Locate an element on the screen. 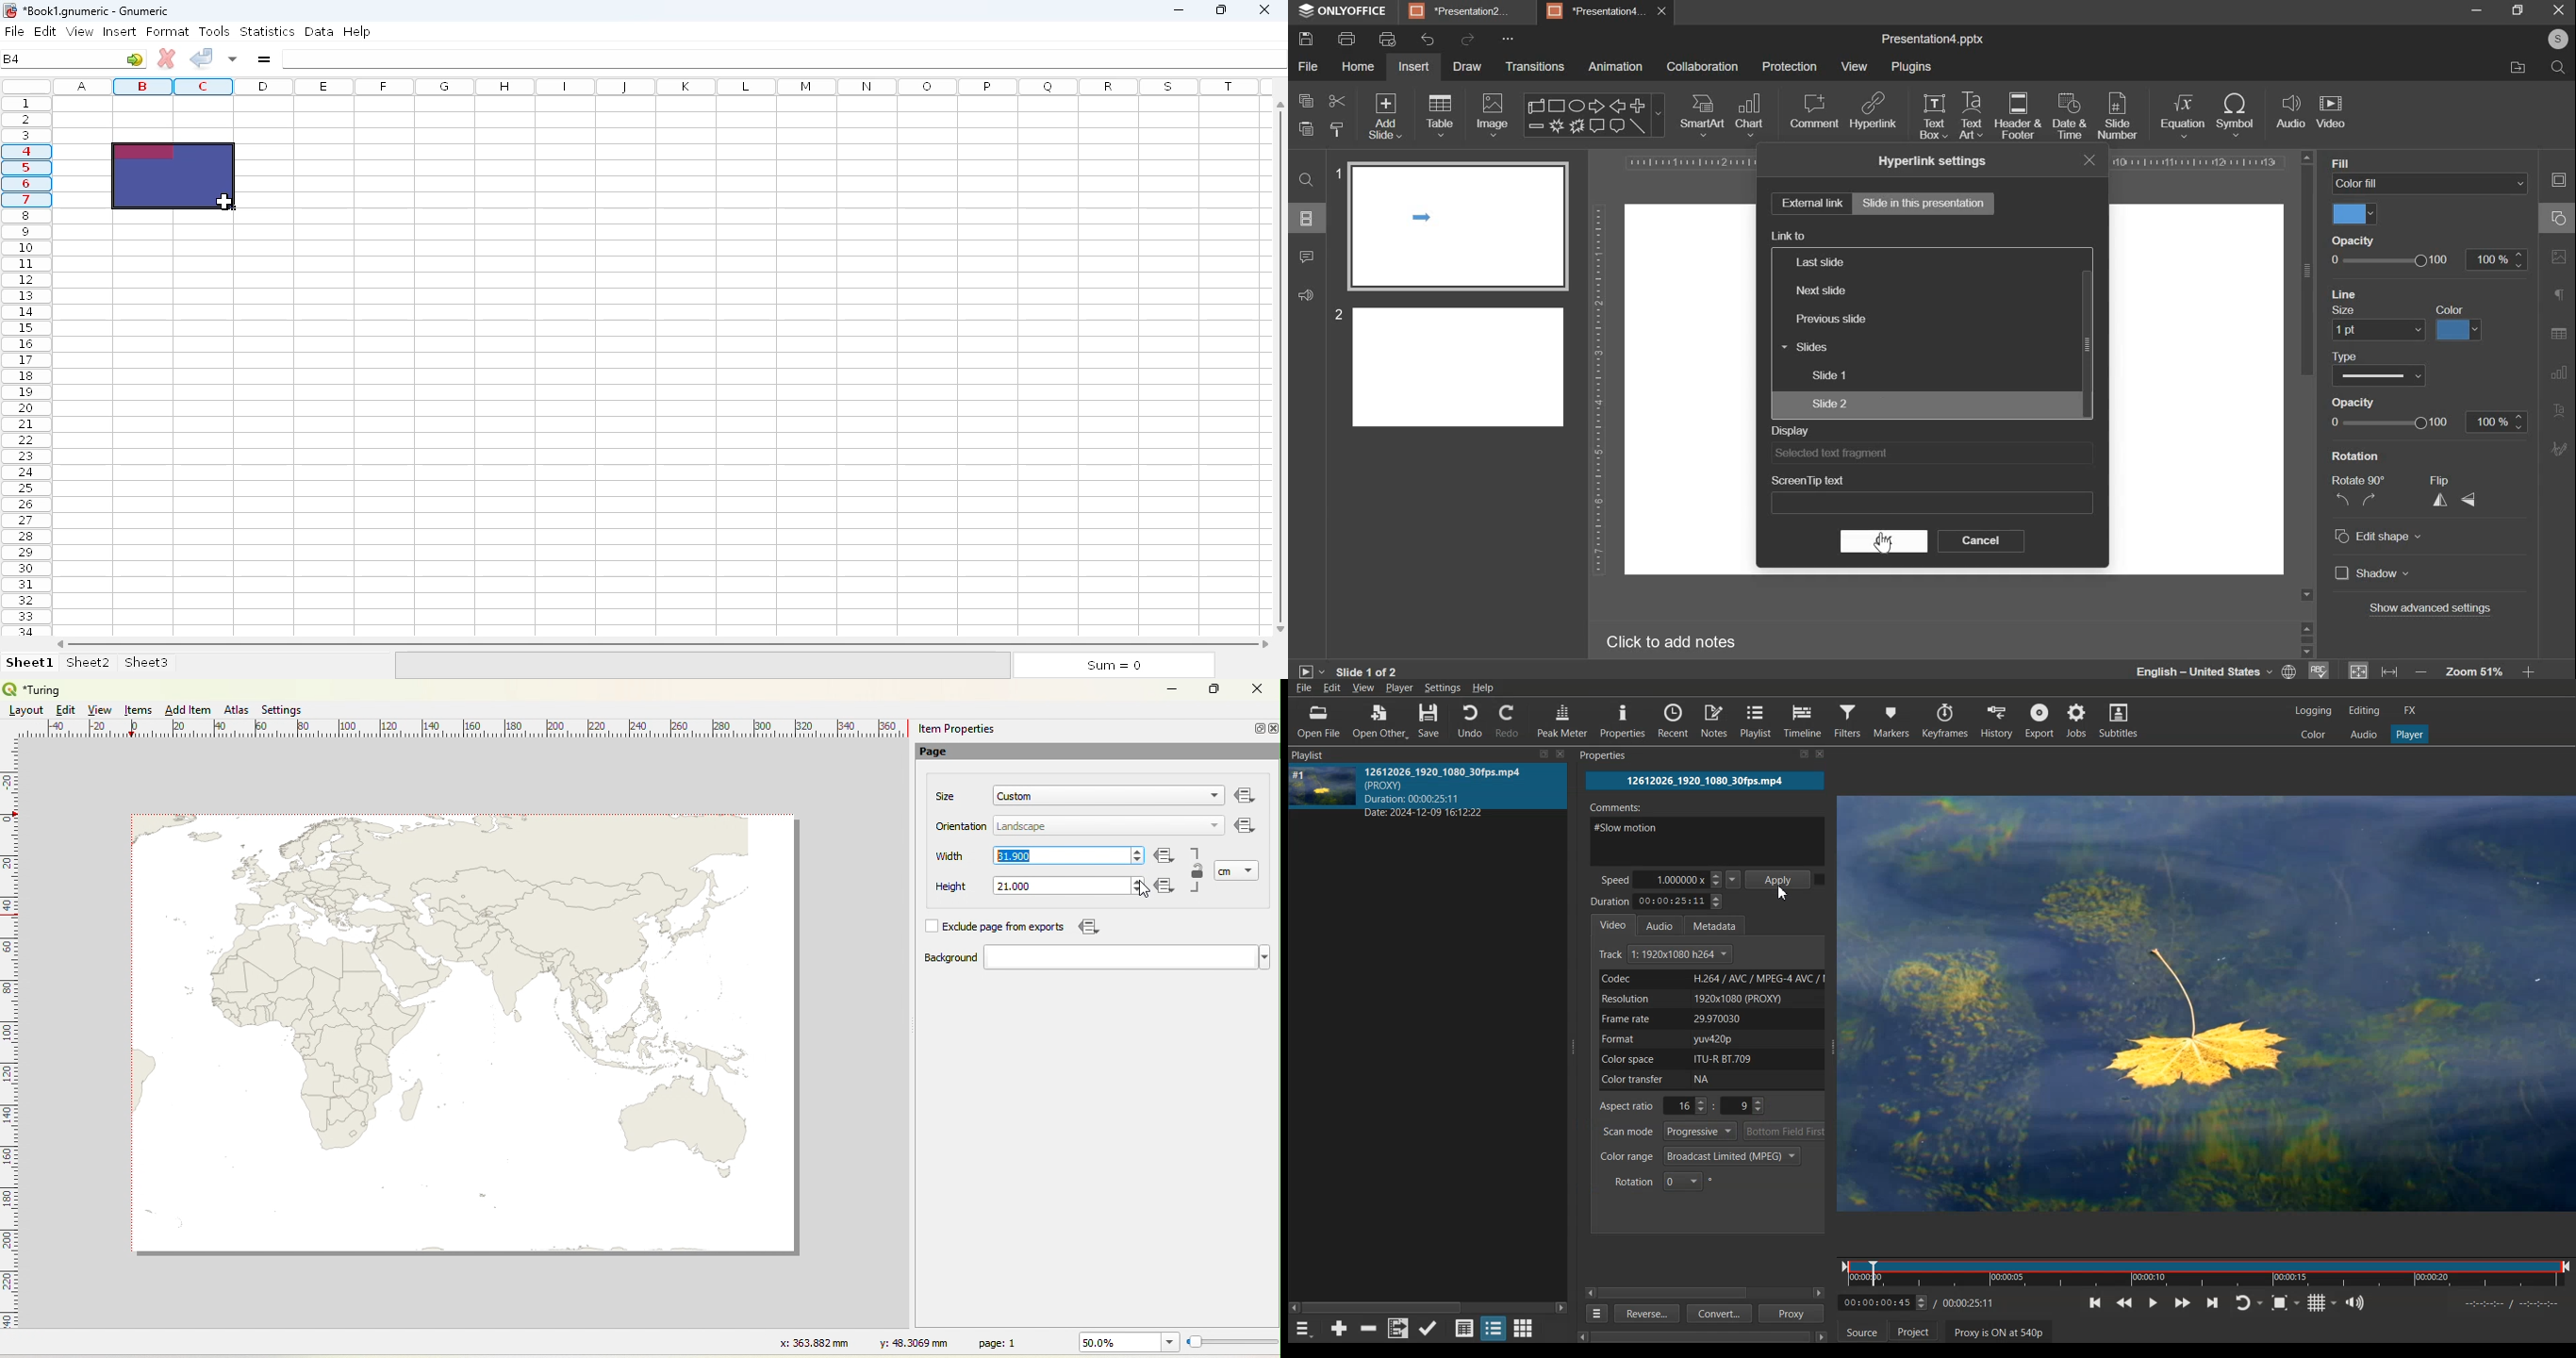  scrollbar is located at coordinates (1693, 1334).